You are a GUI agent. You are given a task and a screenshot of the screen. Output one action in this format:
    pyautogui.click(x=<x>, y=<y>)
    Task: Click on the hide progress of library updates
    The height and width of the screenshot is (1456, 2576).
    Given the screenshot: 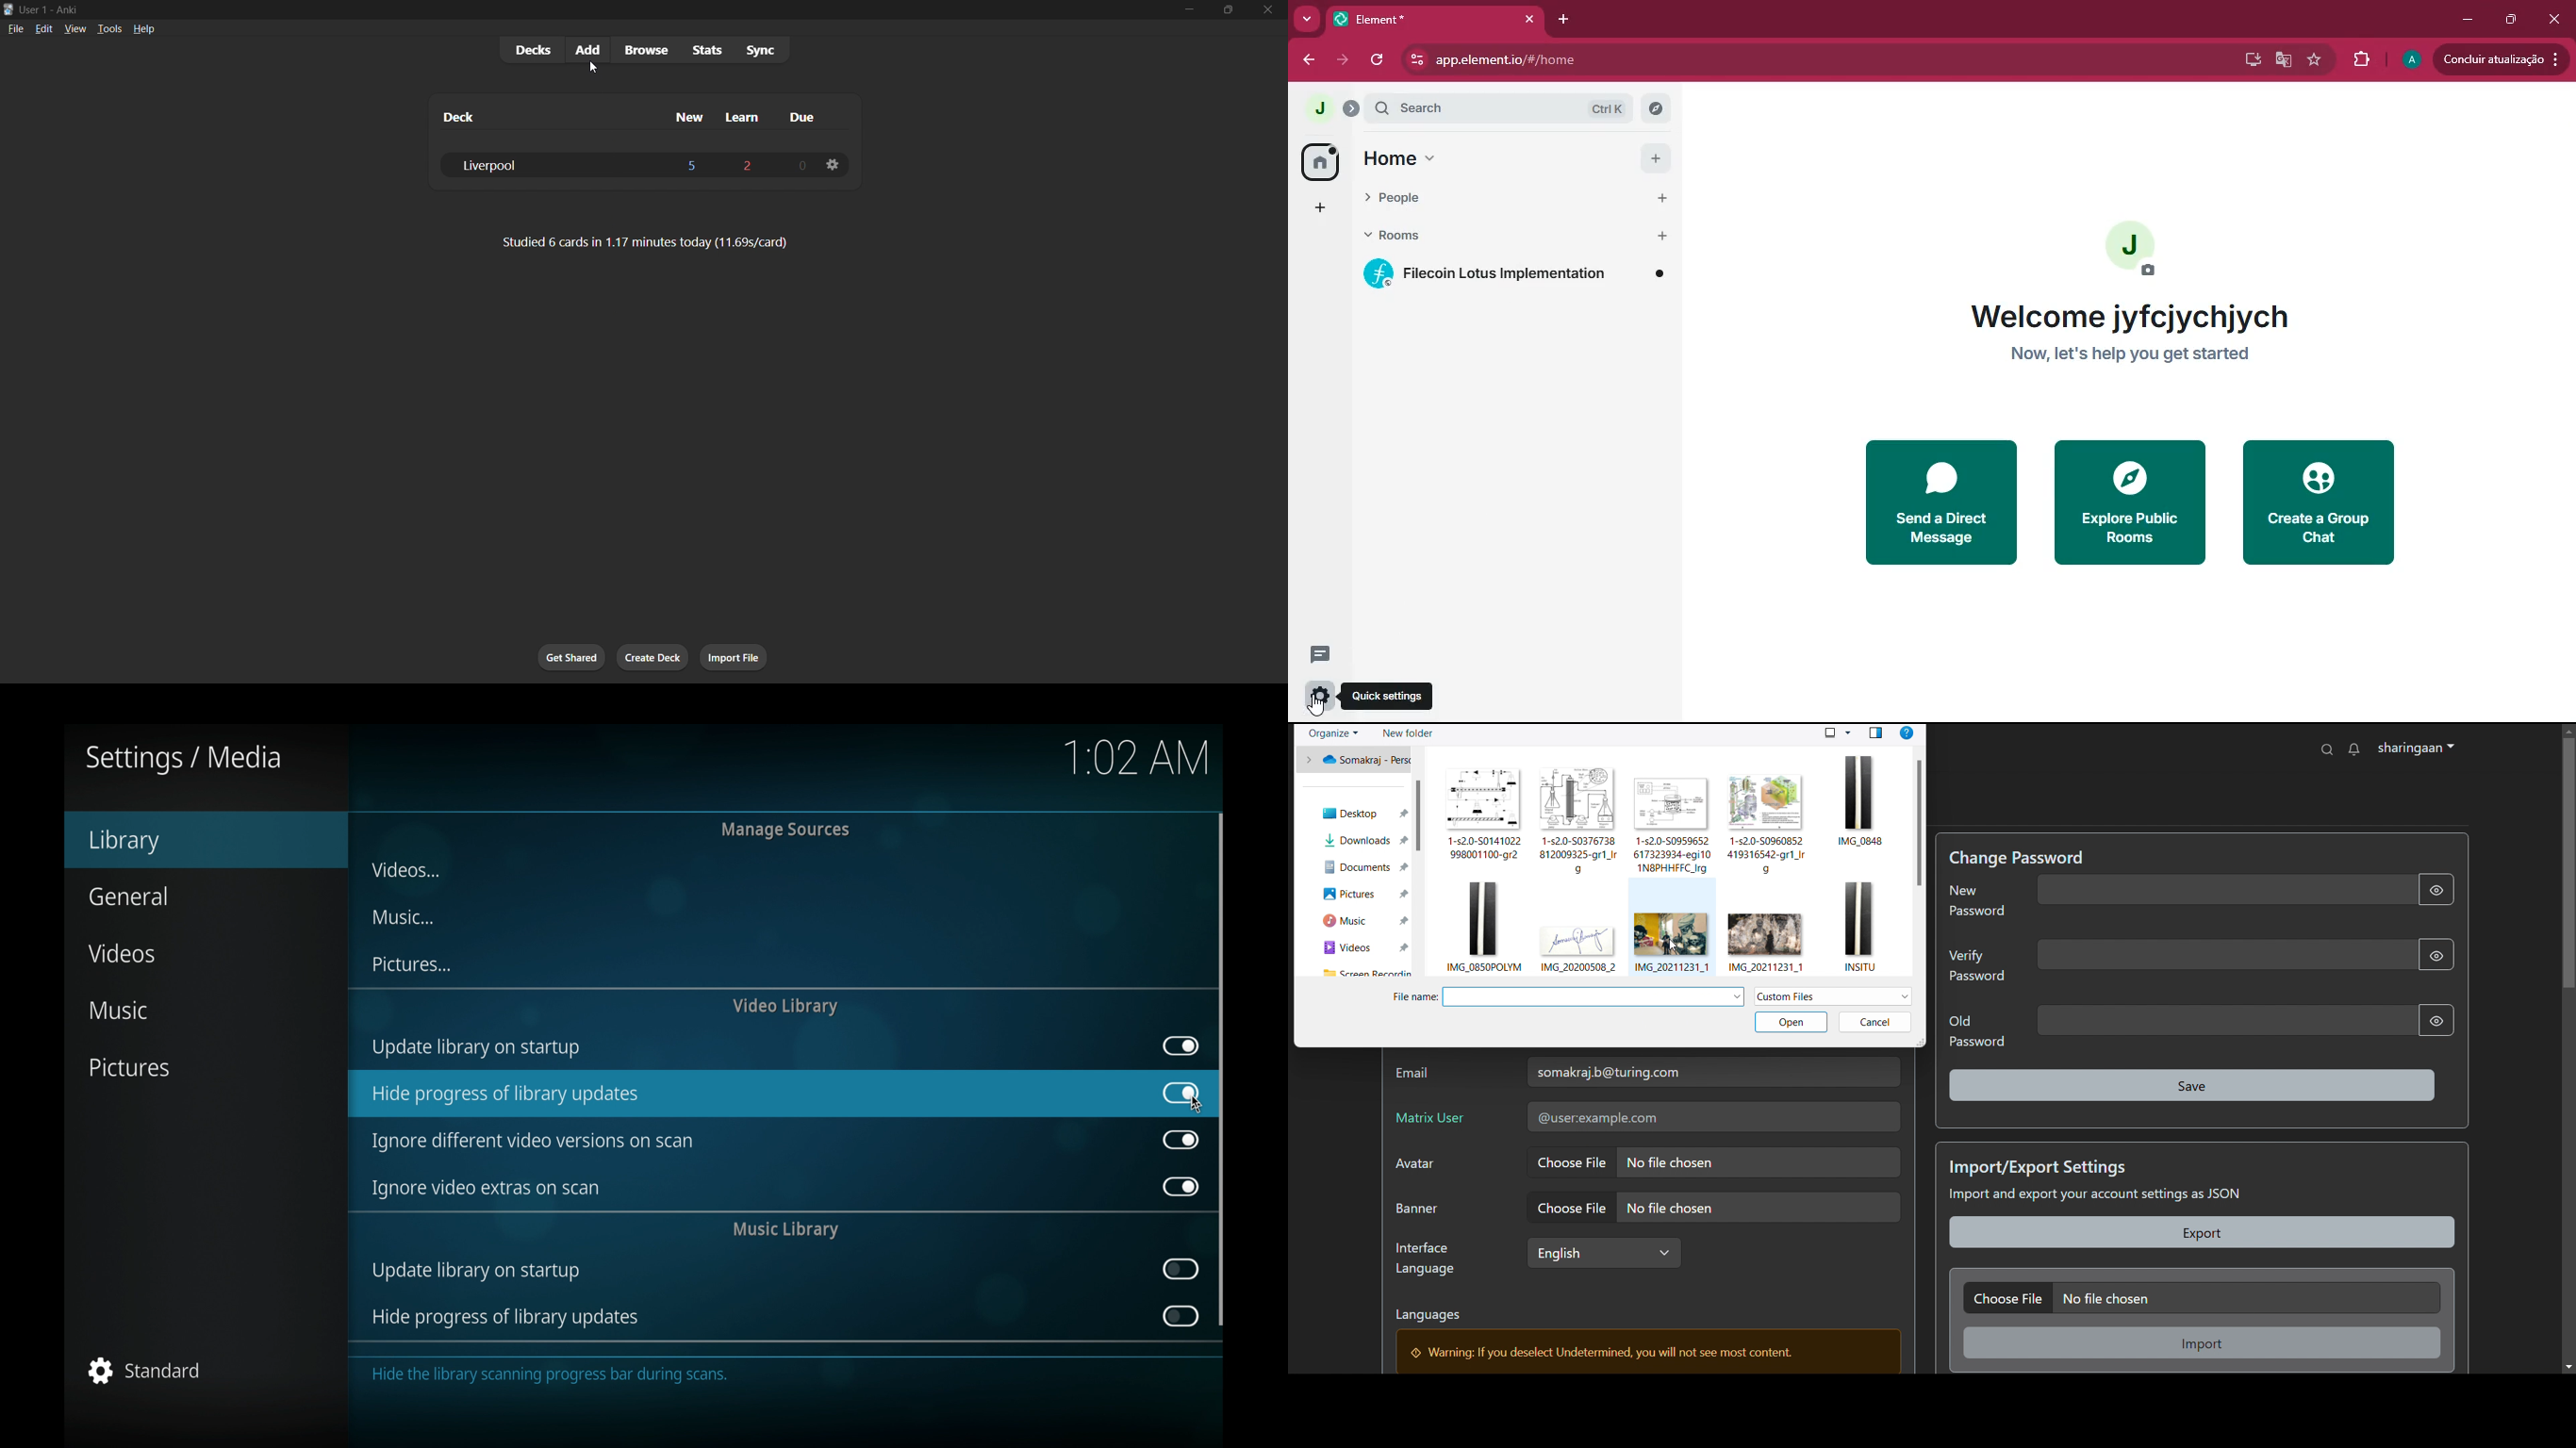 What is the action you would take?
    pyautogui.click(x=506, y=1318)
    